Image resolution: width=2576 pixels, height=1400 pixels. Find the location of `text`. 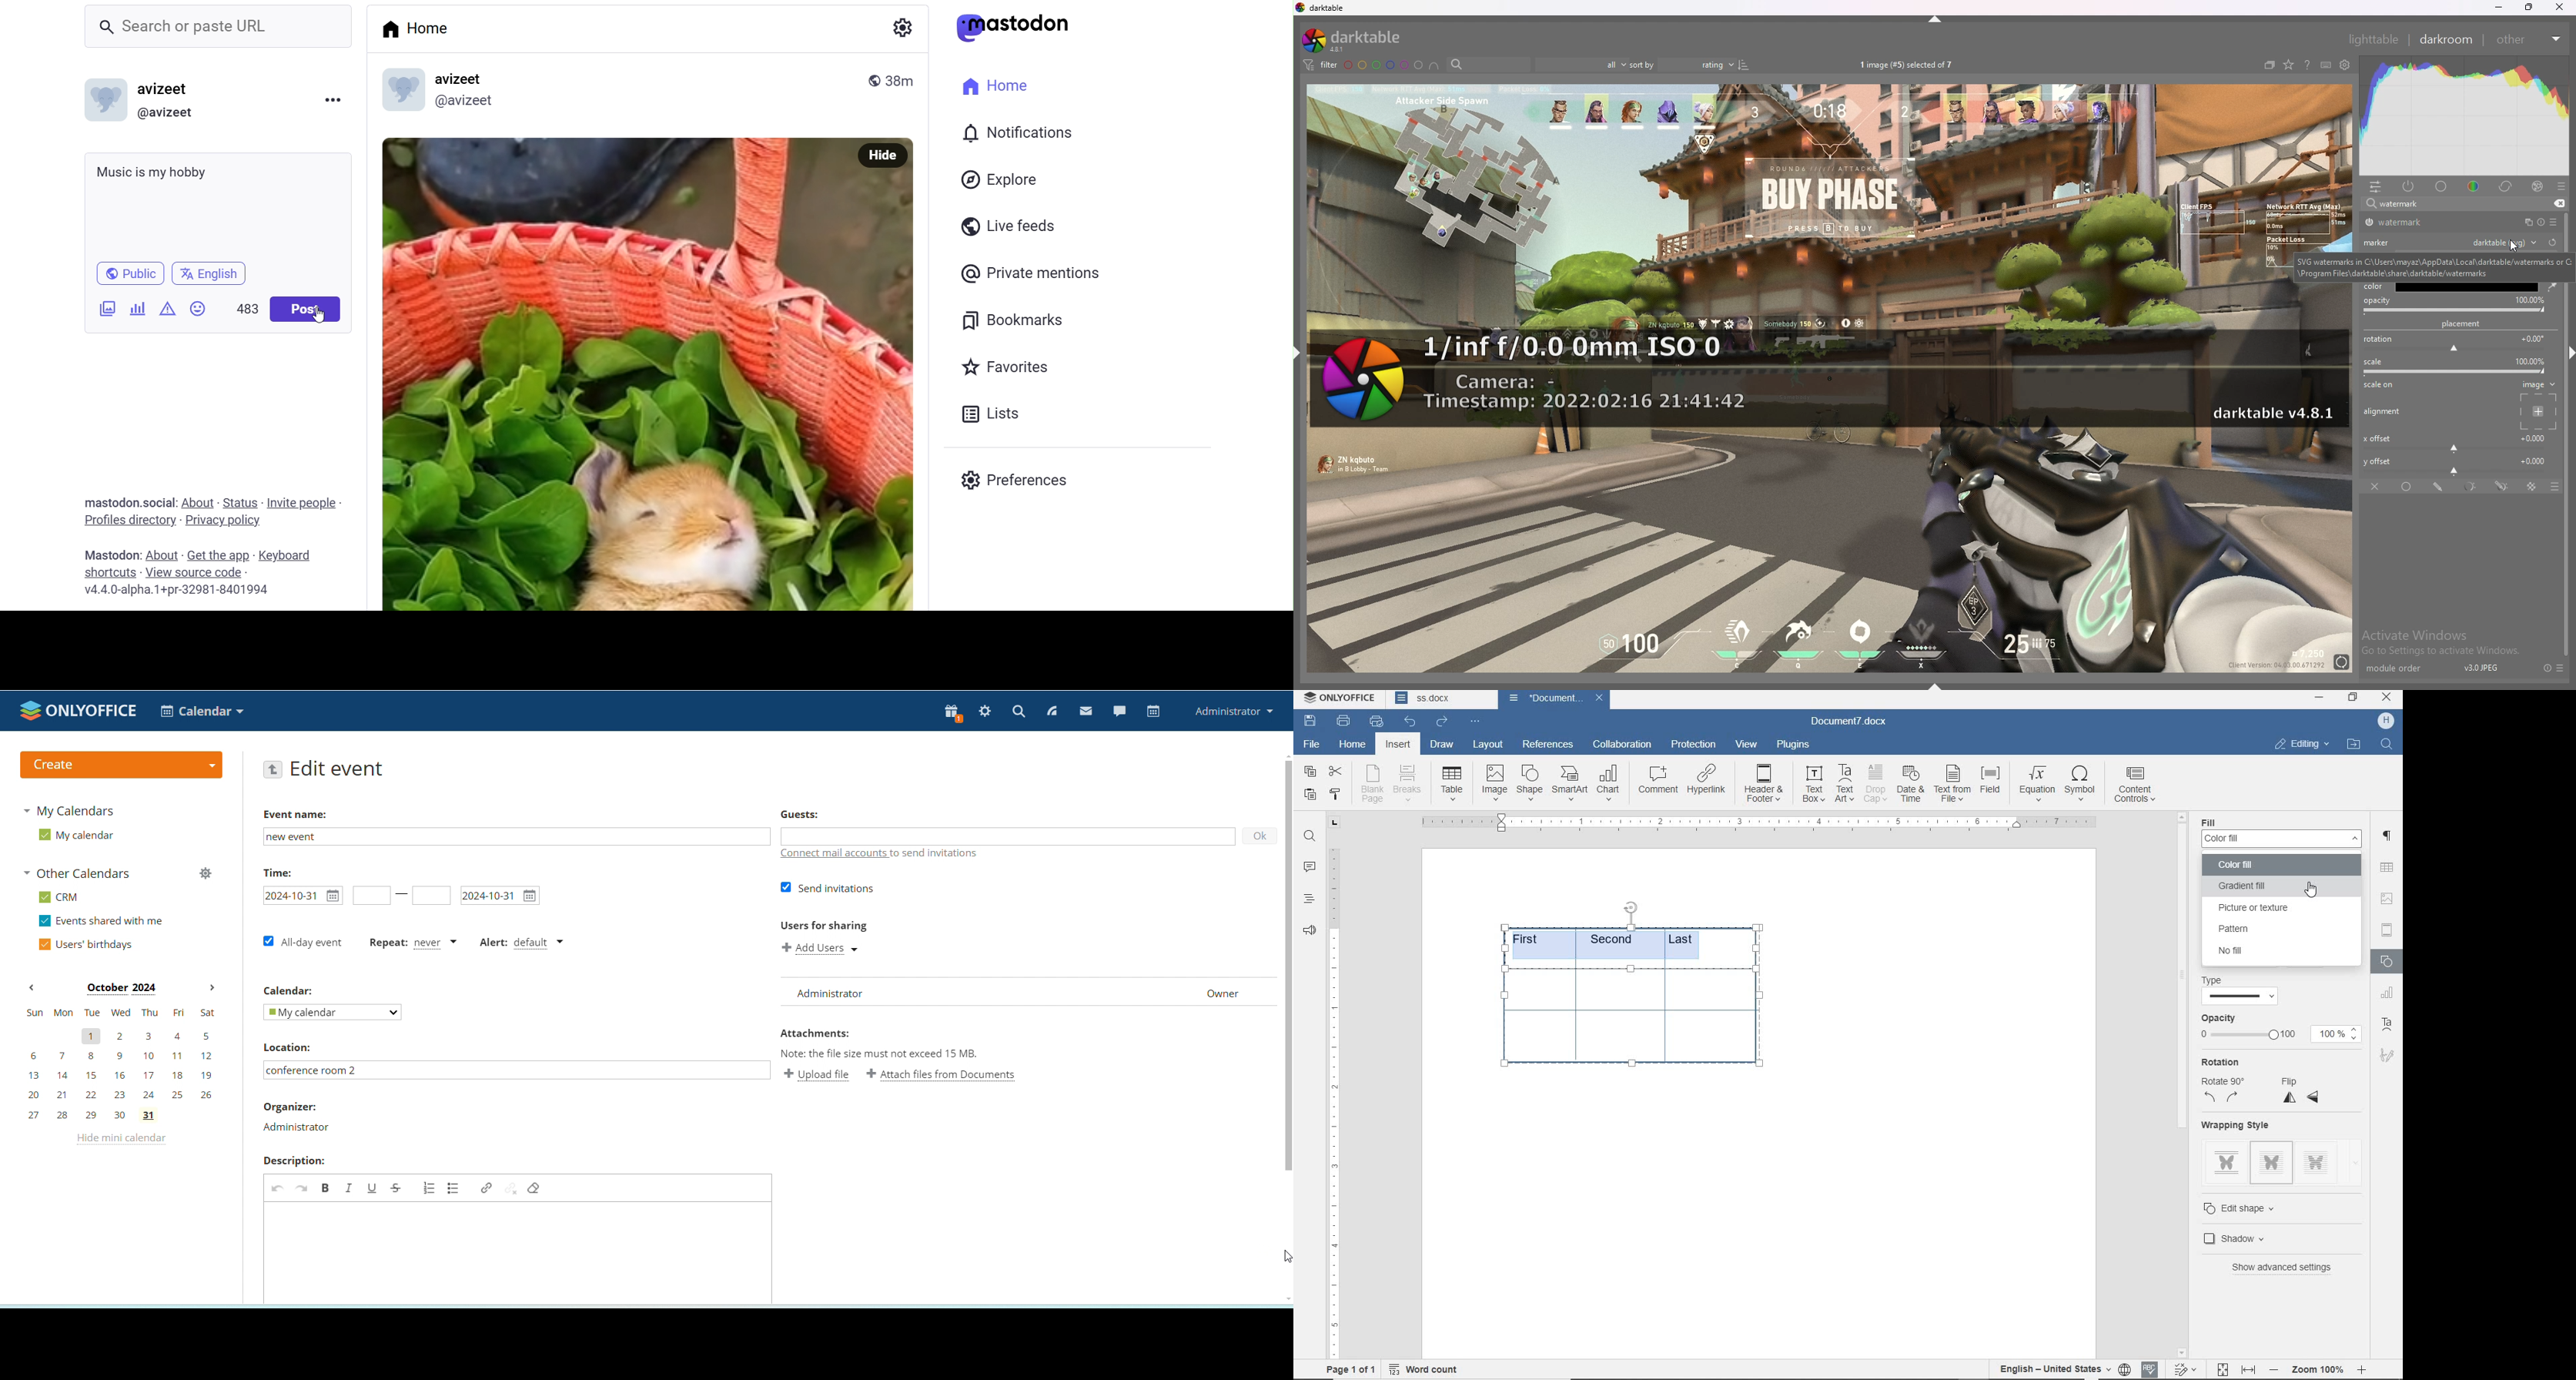

text is located at coordinates (937, 852).